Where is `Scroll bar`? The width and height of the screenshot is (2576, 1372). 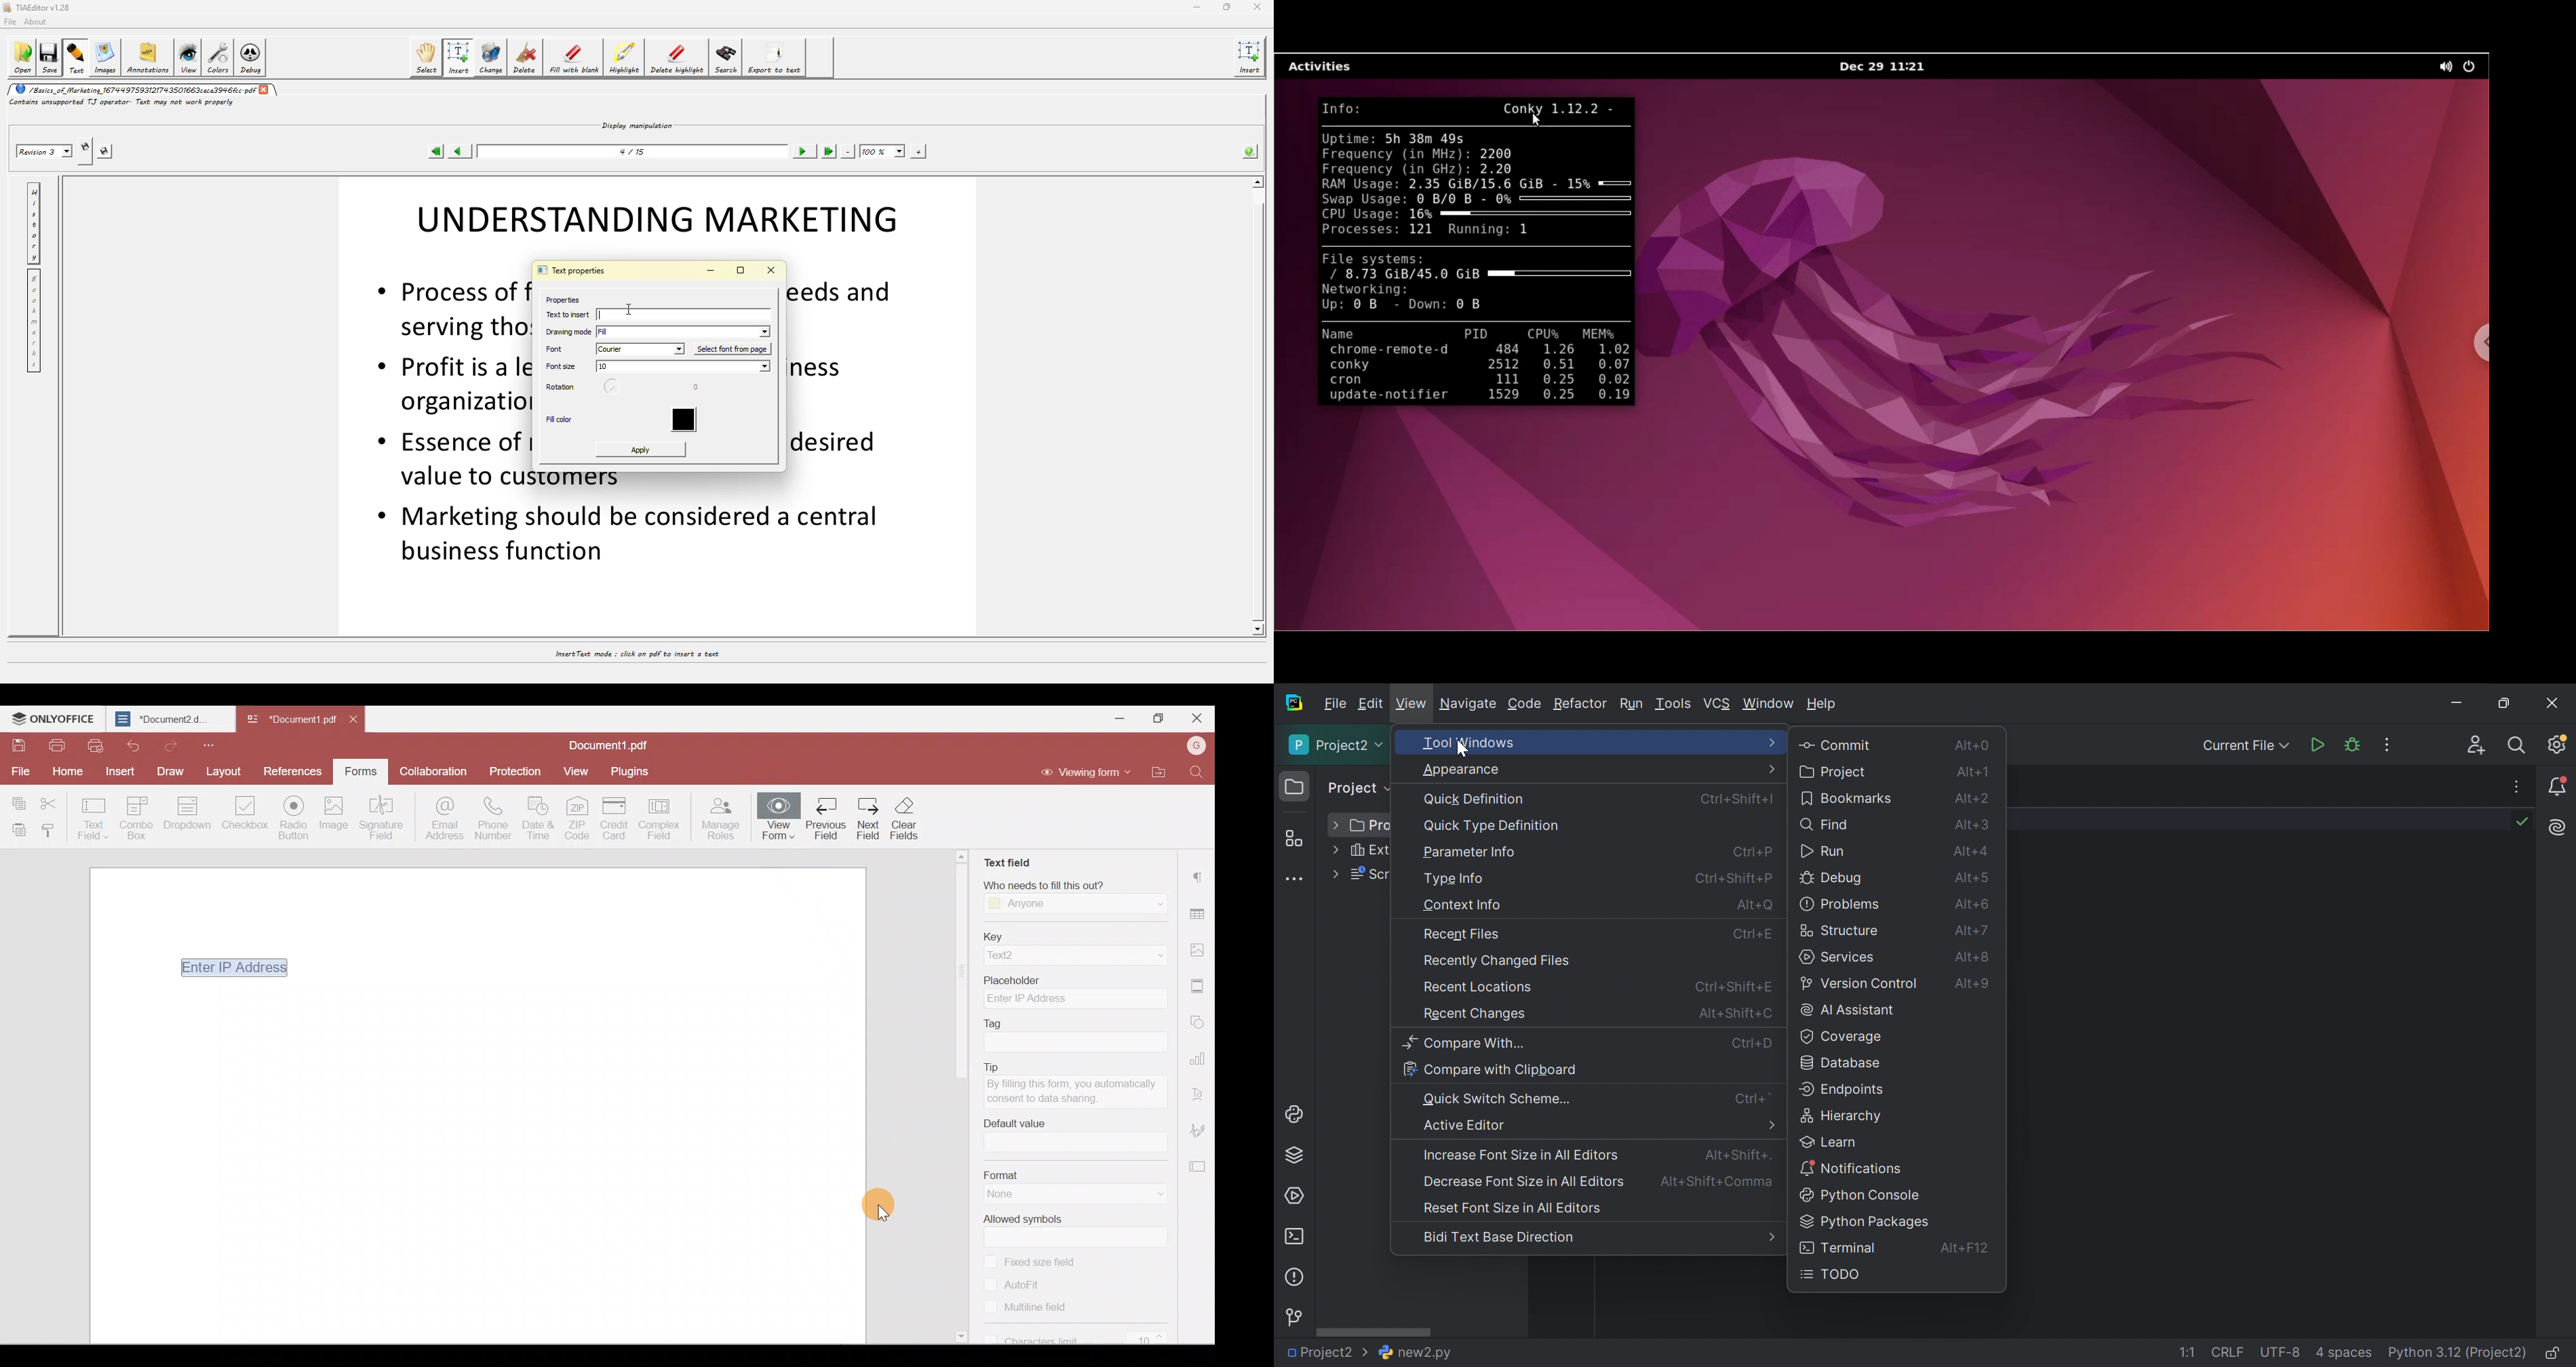
Scroll bar is located at coordinates (962, 1099).